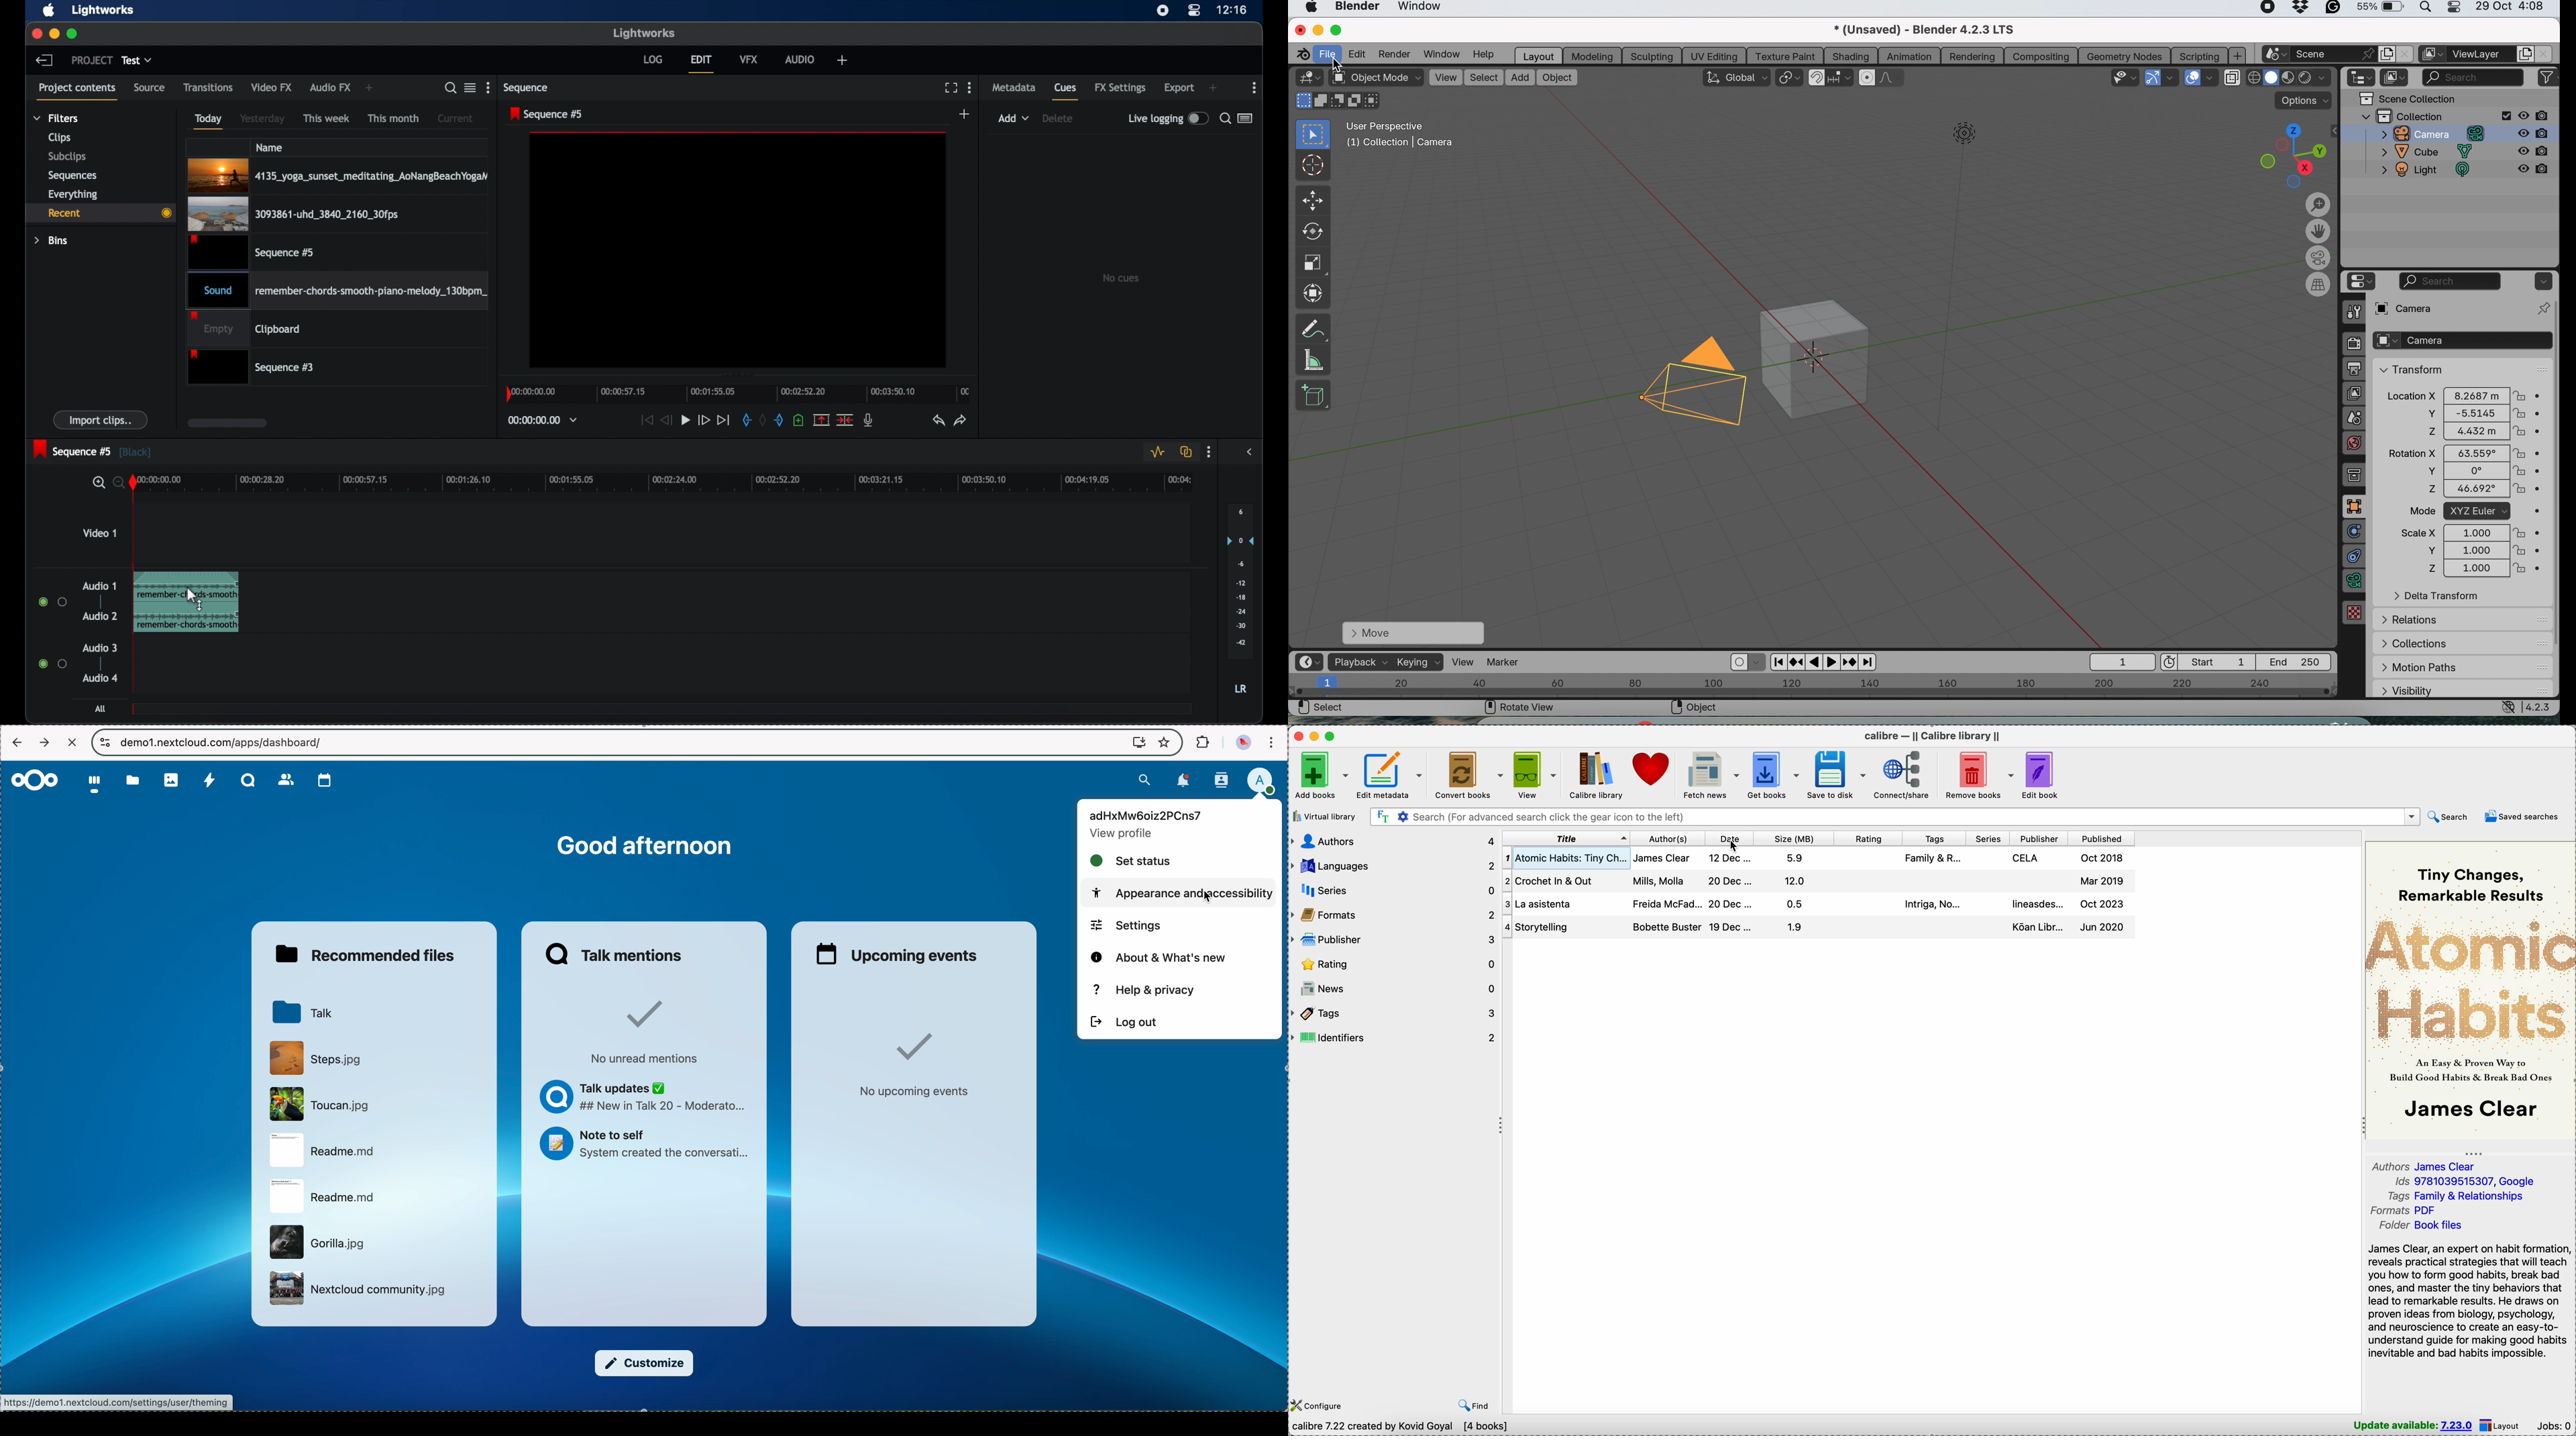 This screenshot has height=1456, width=2576. I want to click on fx settings, so click(1120, 88).